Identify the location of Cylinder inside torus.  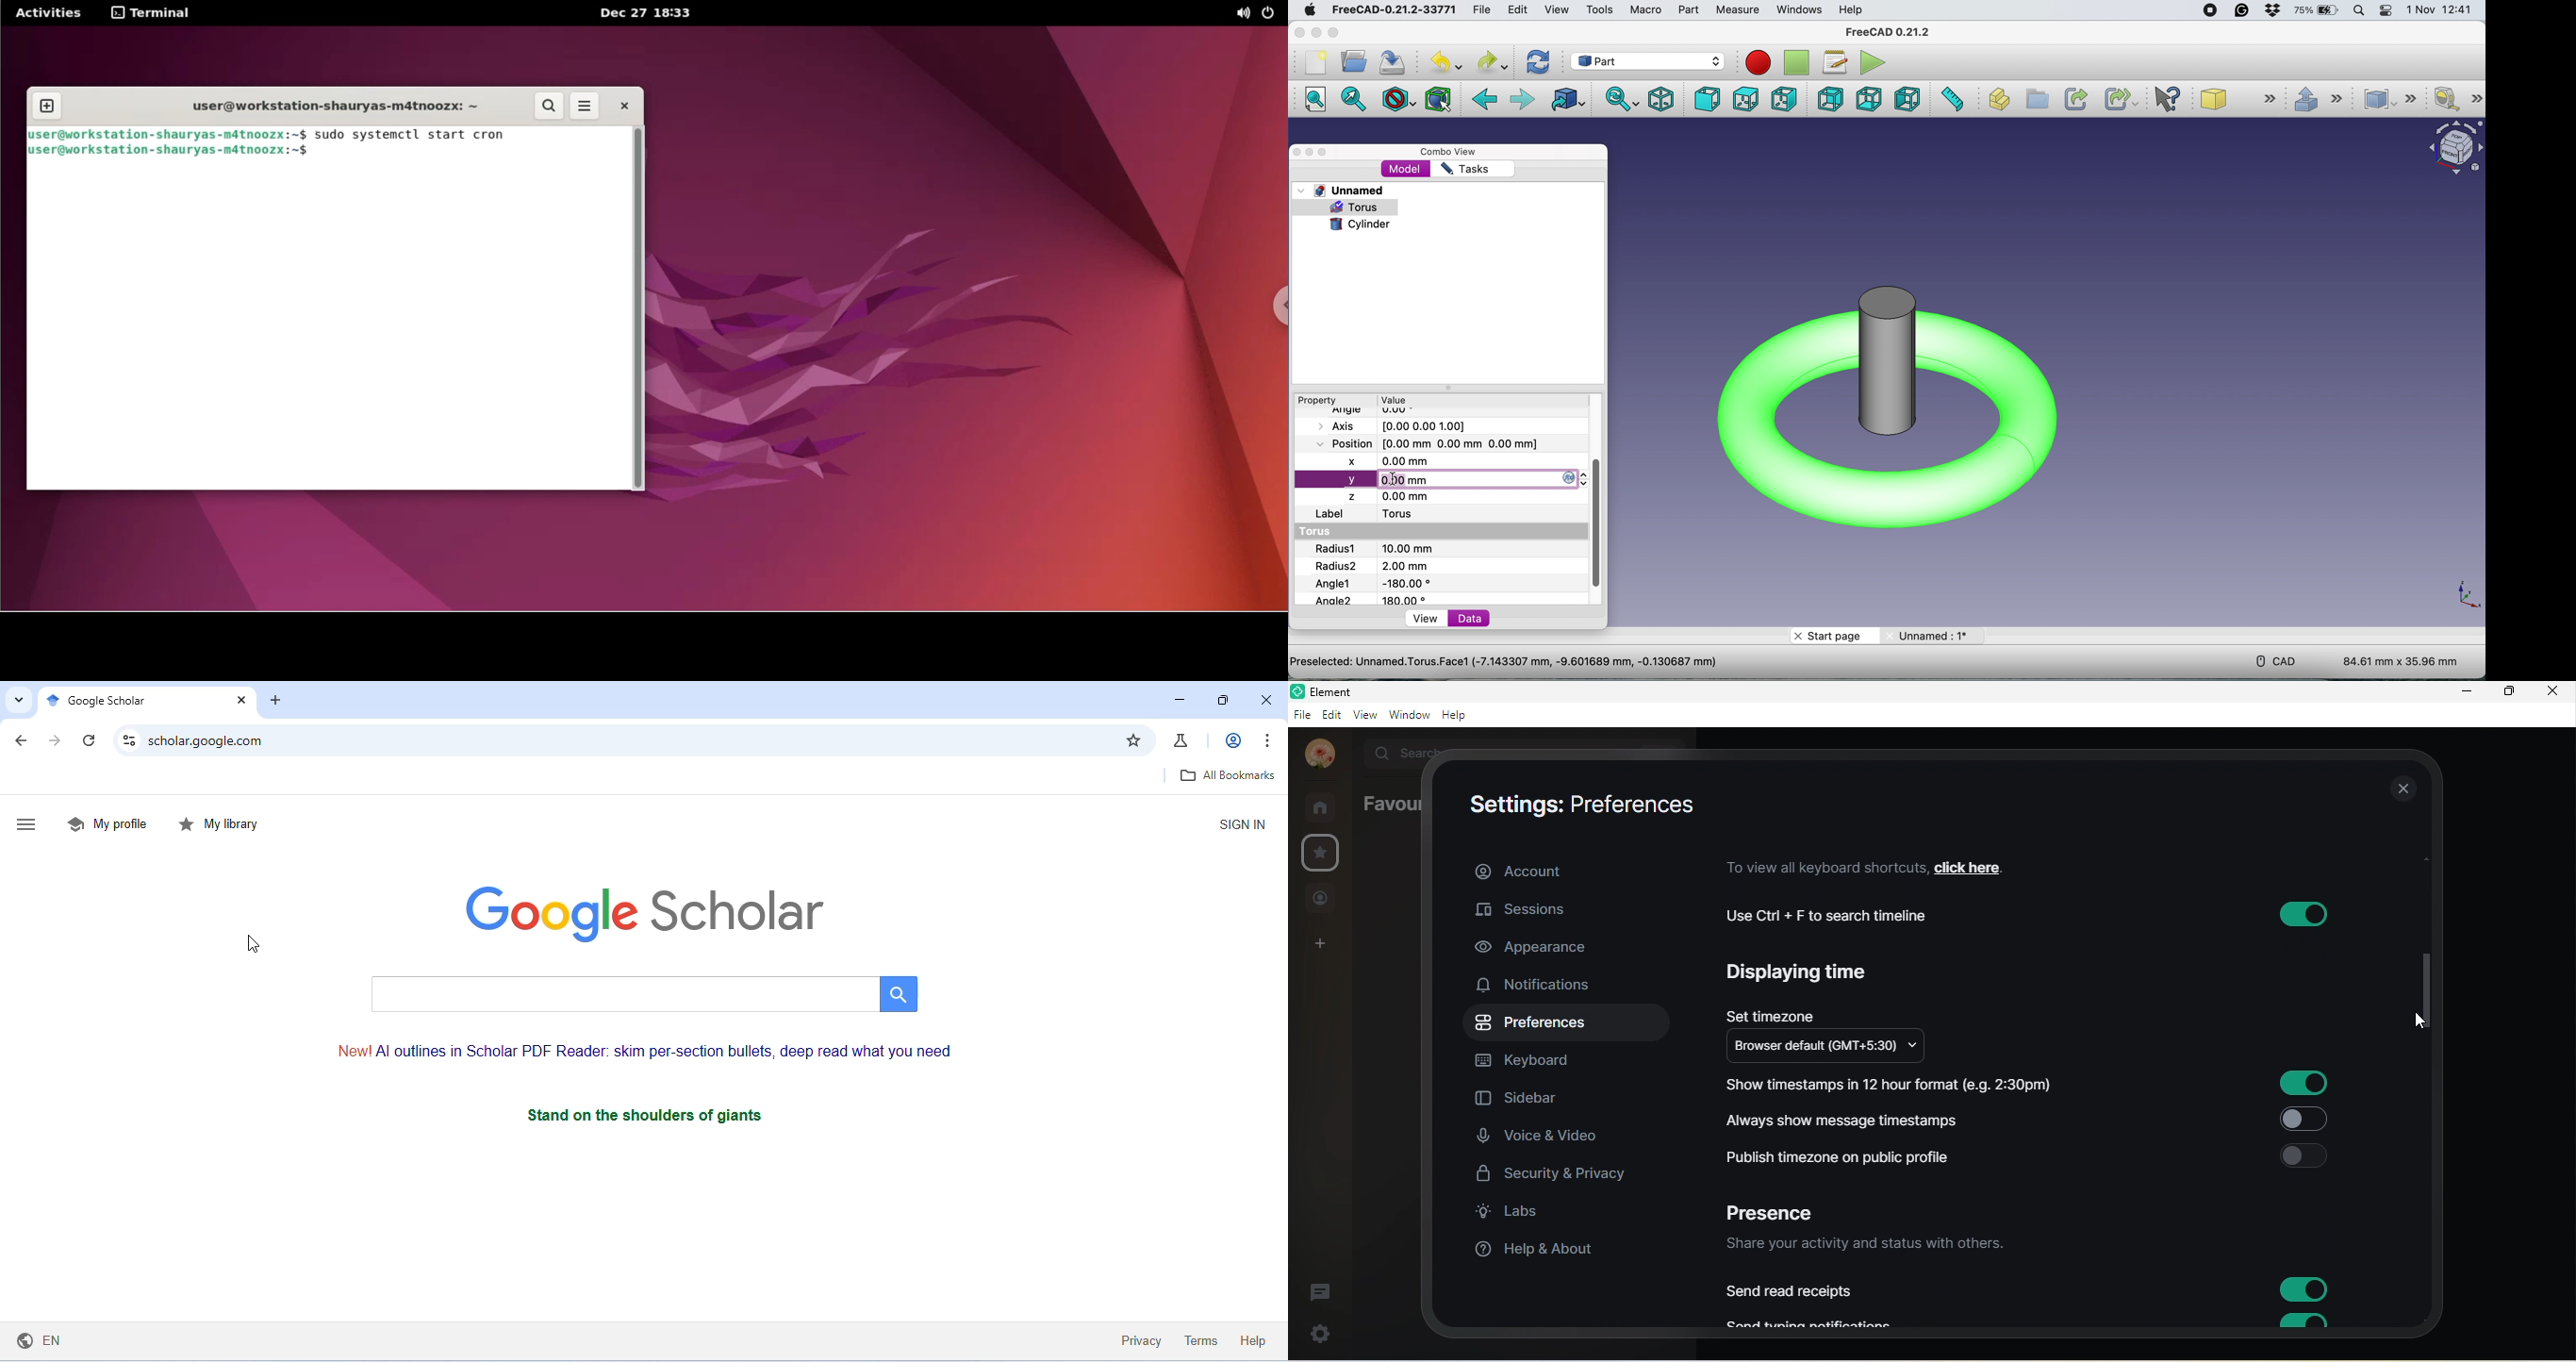
(1888, 416).